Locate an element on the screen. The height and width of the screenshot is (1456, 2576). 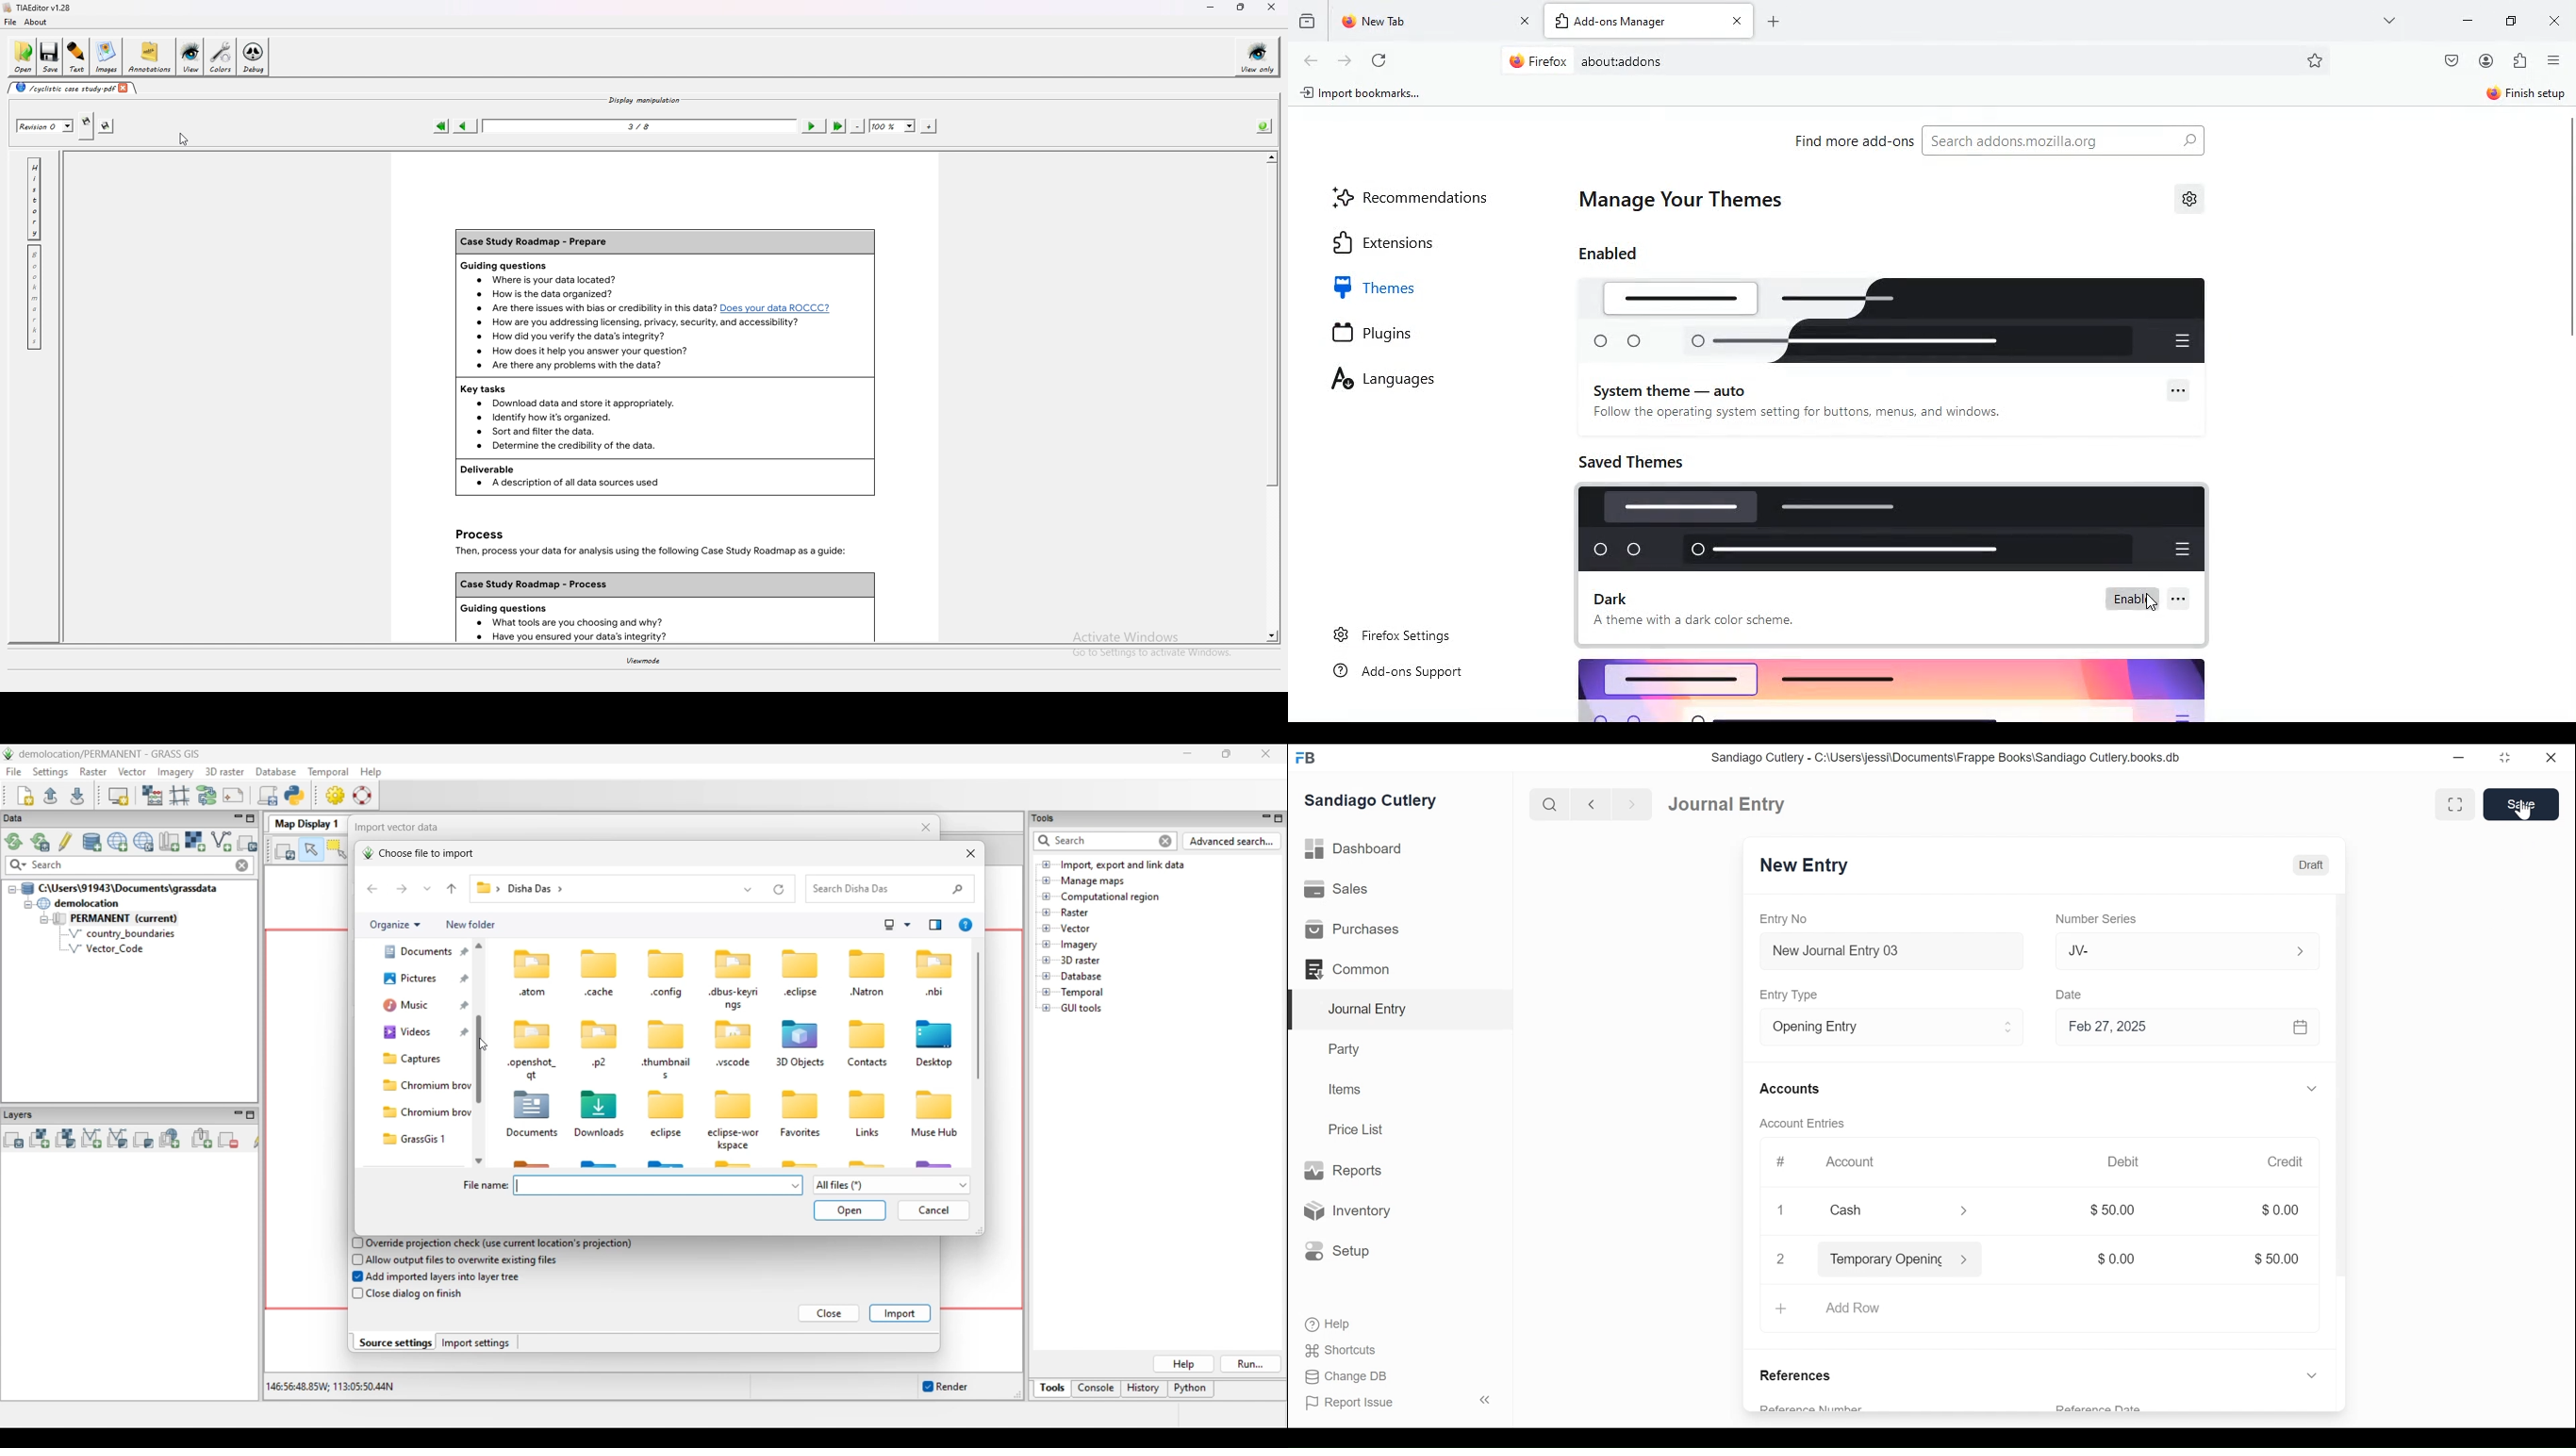
Navigate forward is located at coordinates (1631, 804).